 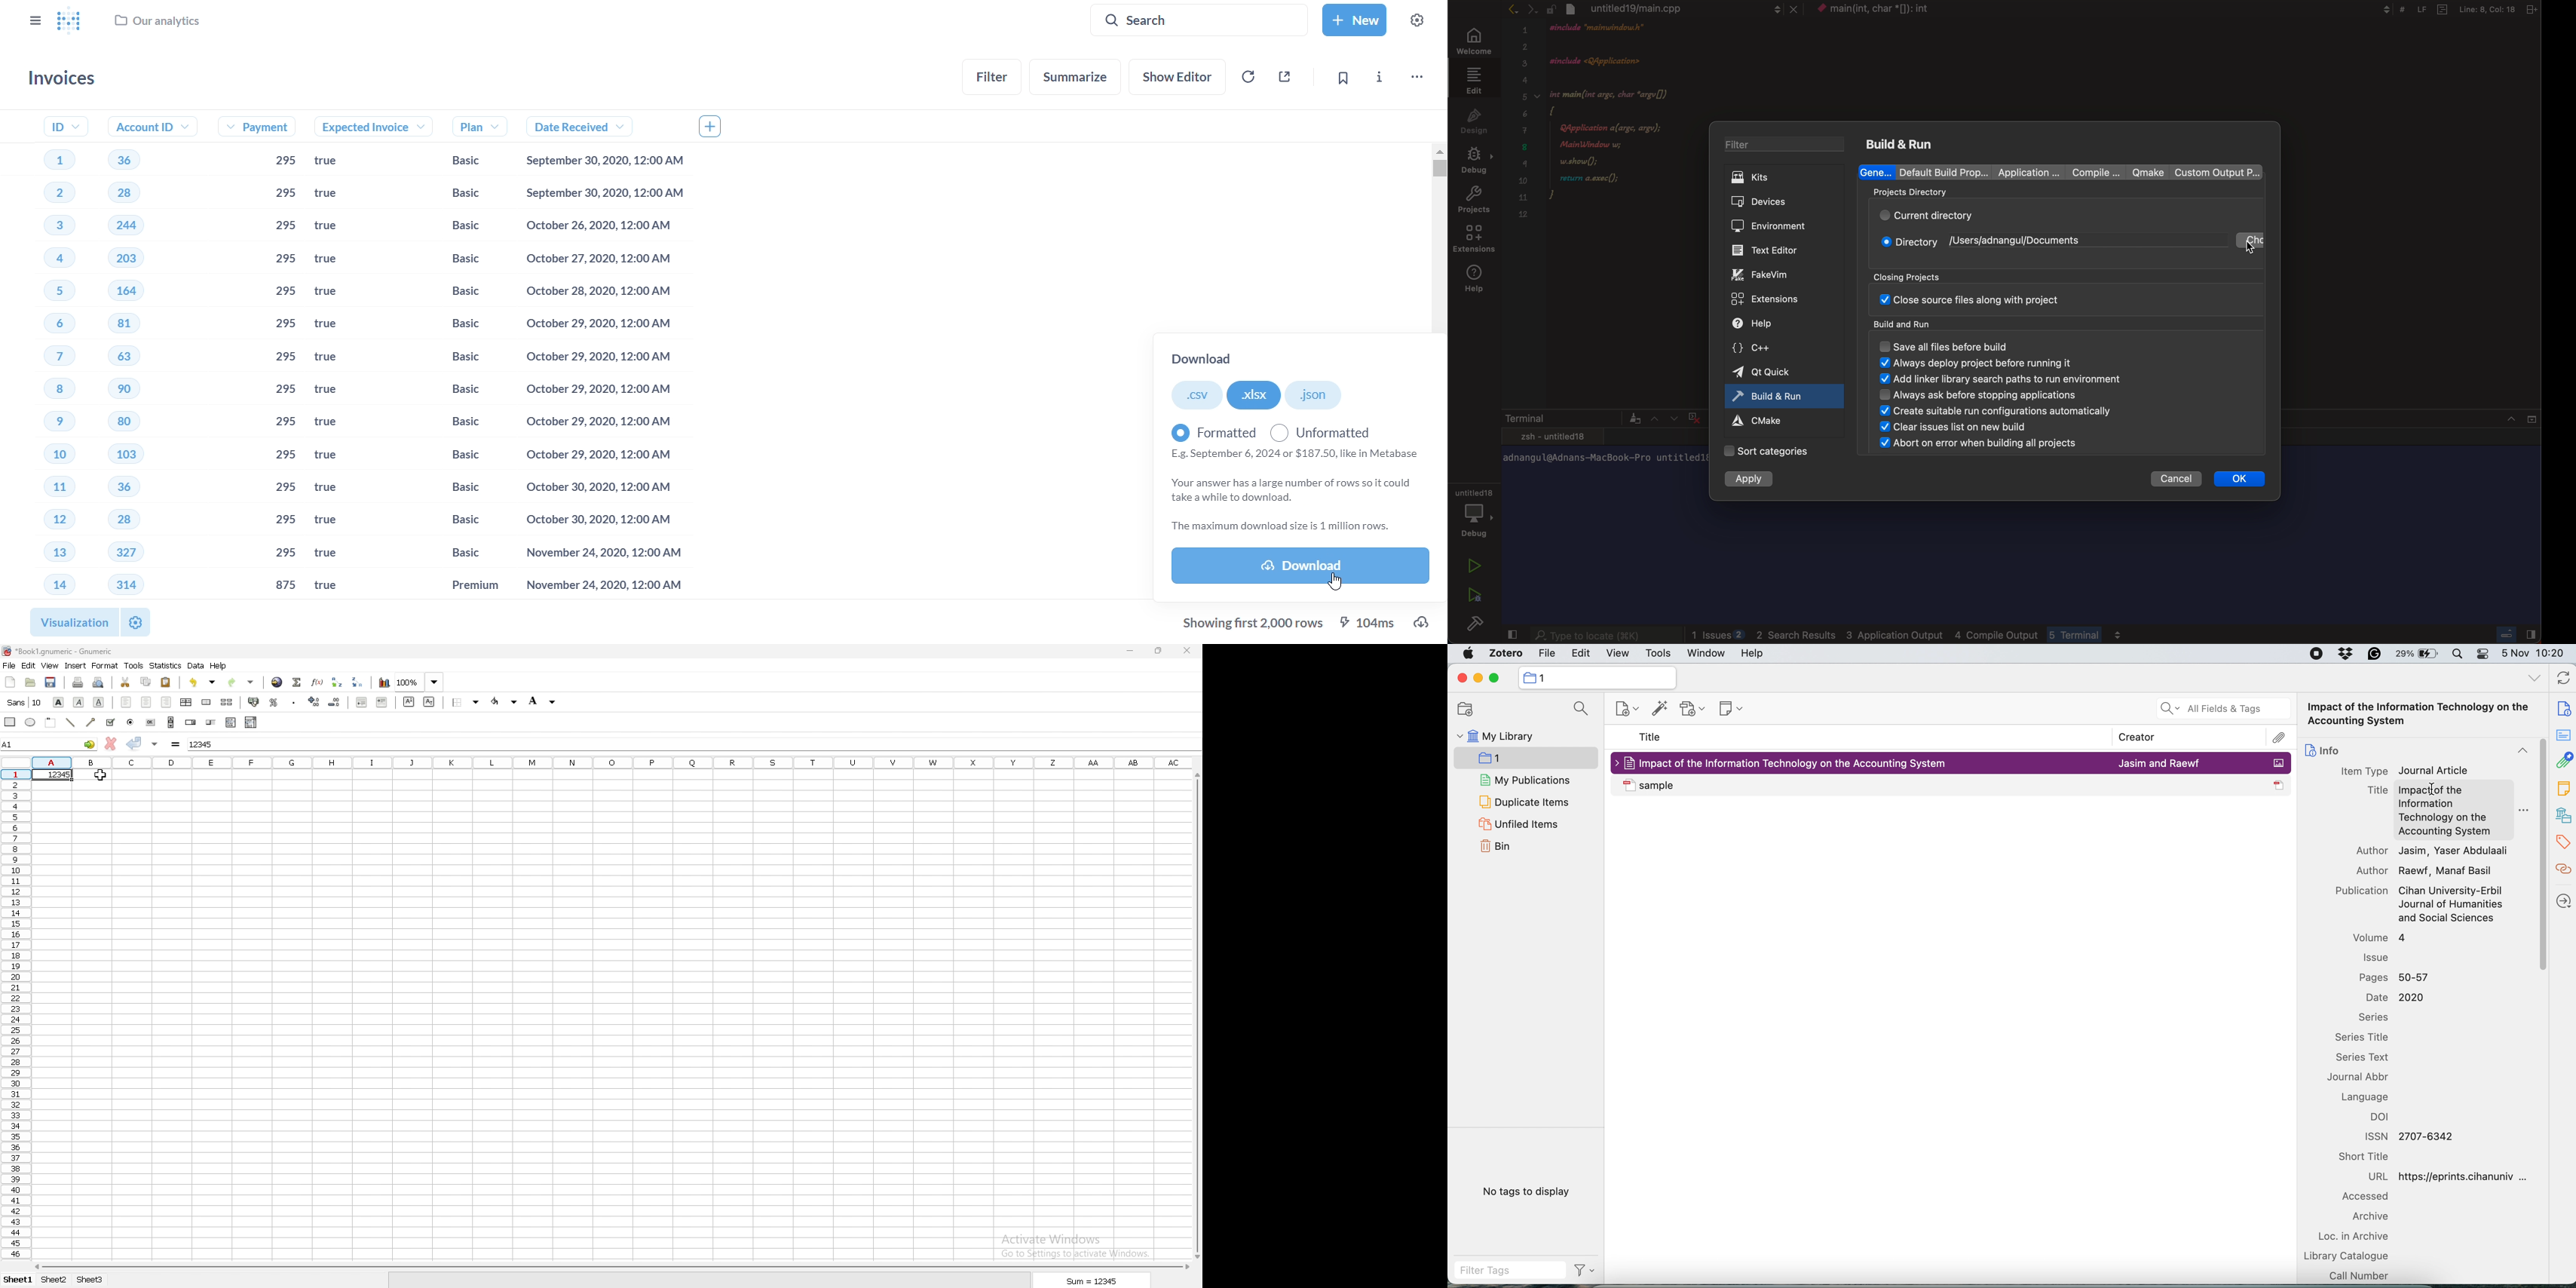 What do you see at coordinates (460, 585) in the screenshot?
I see `Premium` at bounding box center [460, 585].